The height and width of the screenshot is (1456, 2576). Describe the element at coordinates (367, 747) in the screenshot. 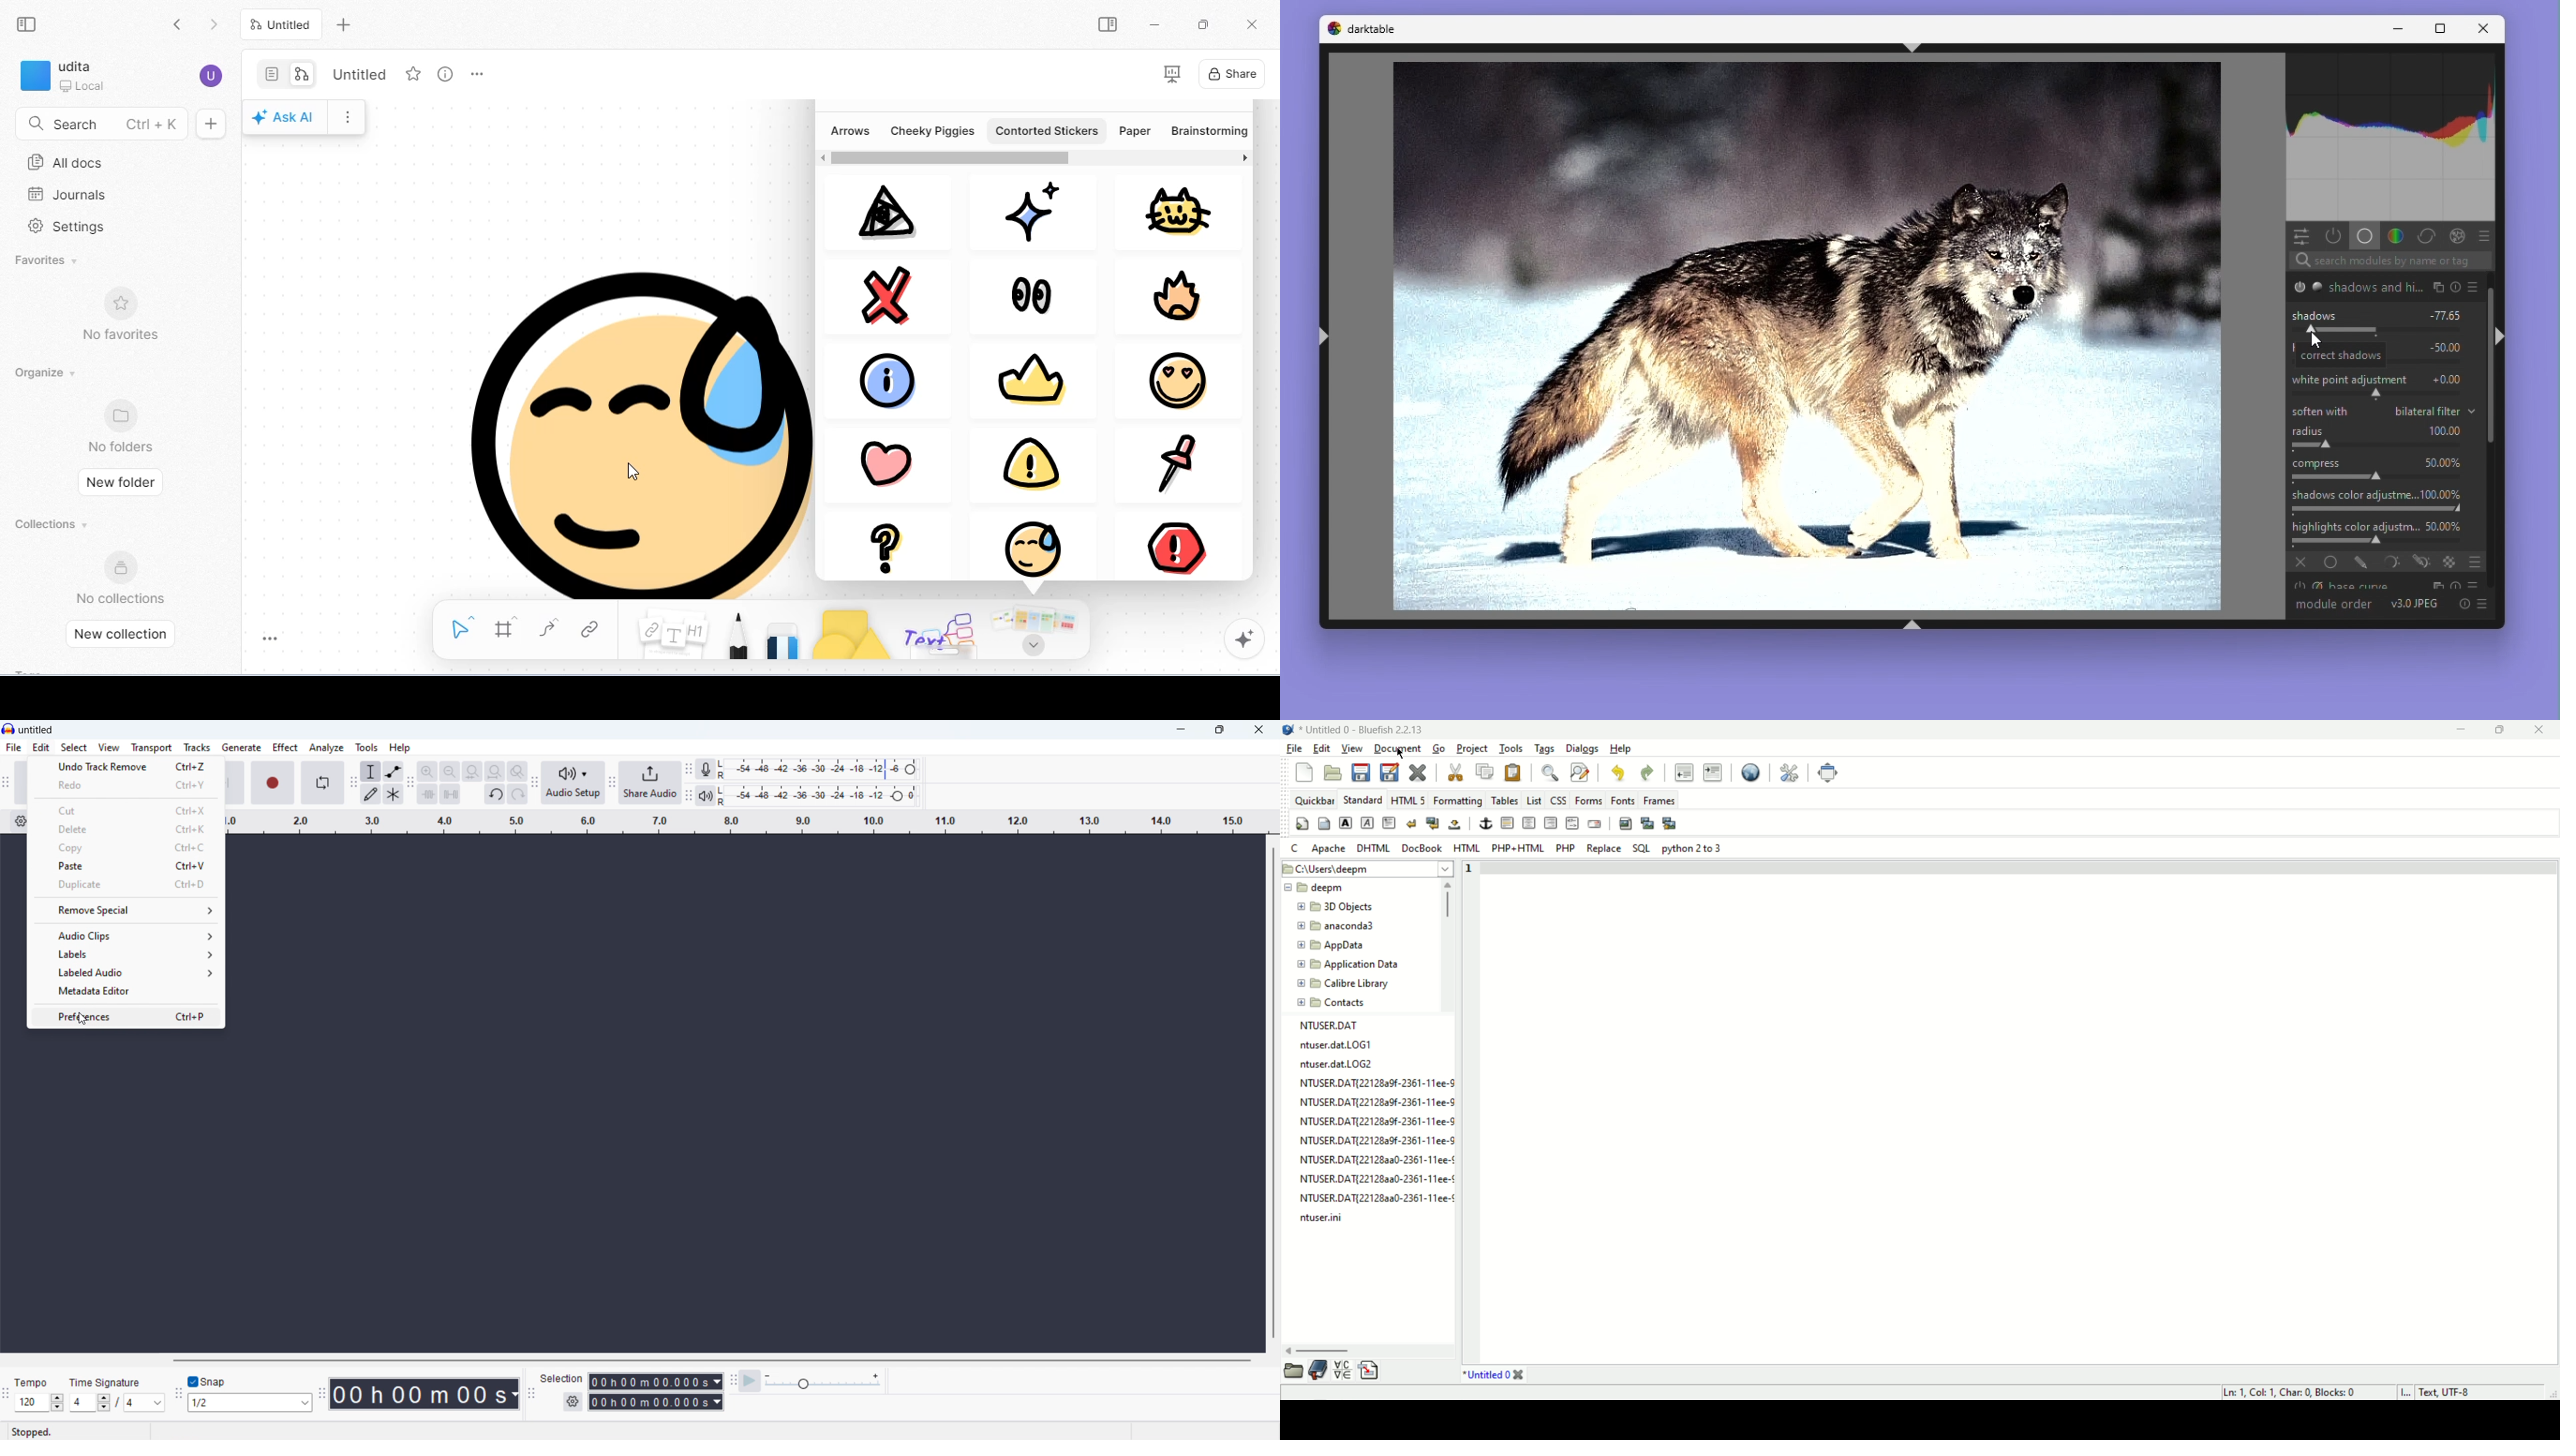

I see `tools` at that location.